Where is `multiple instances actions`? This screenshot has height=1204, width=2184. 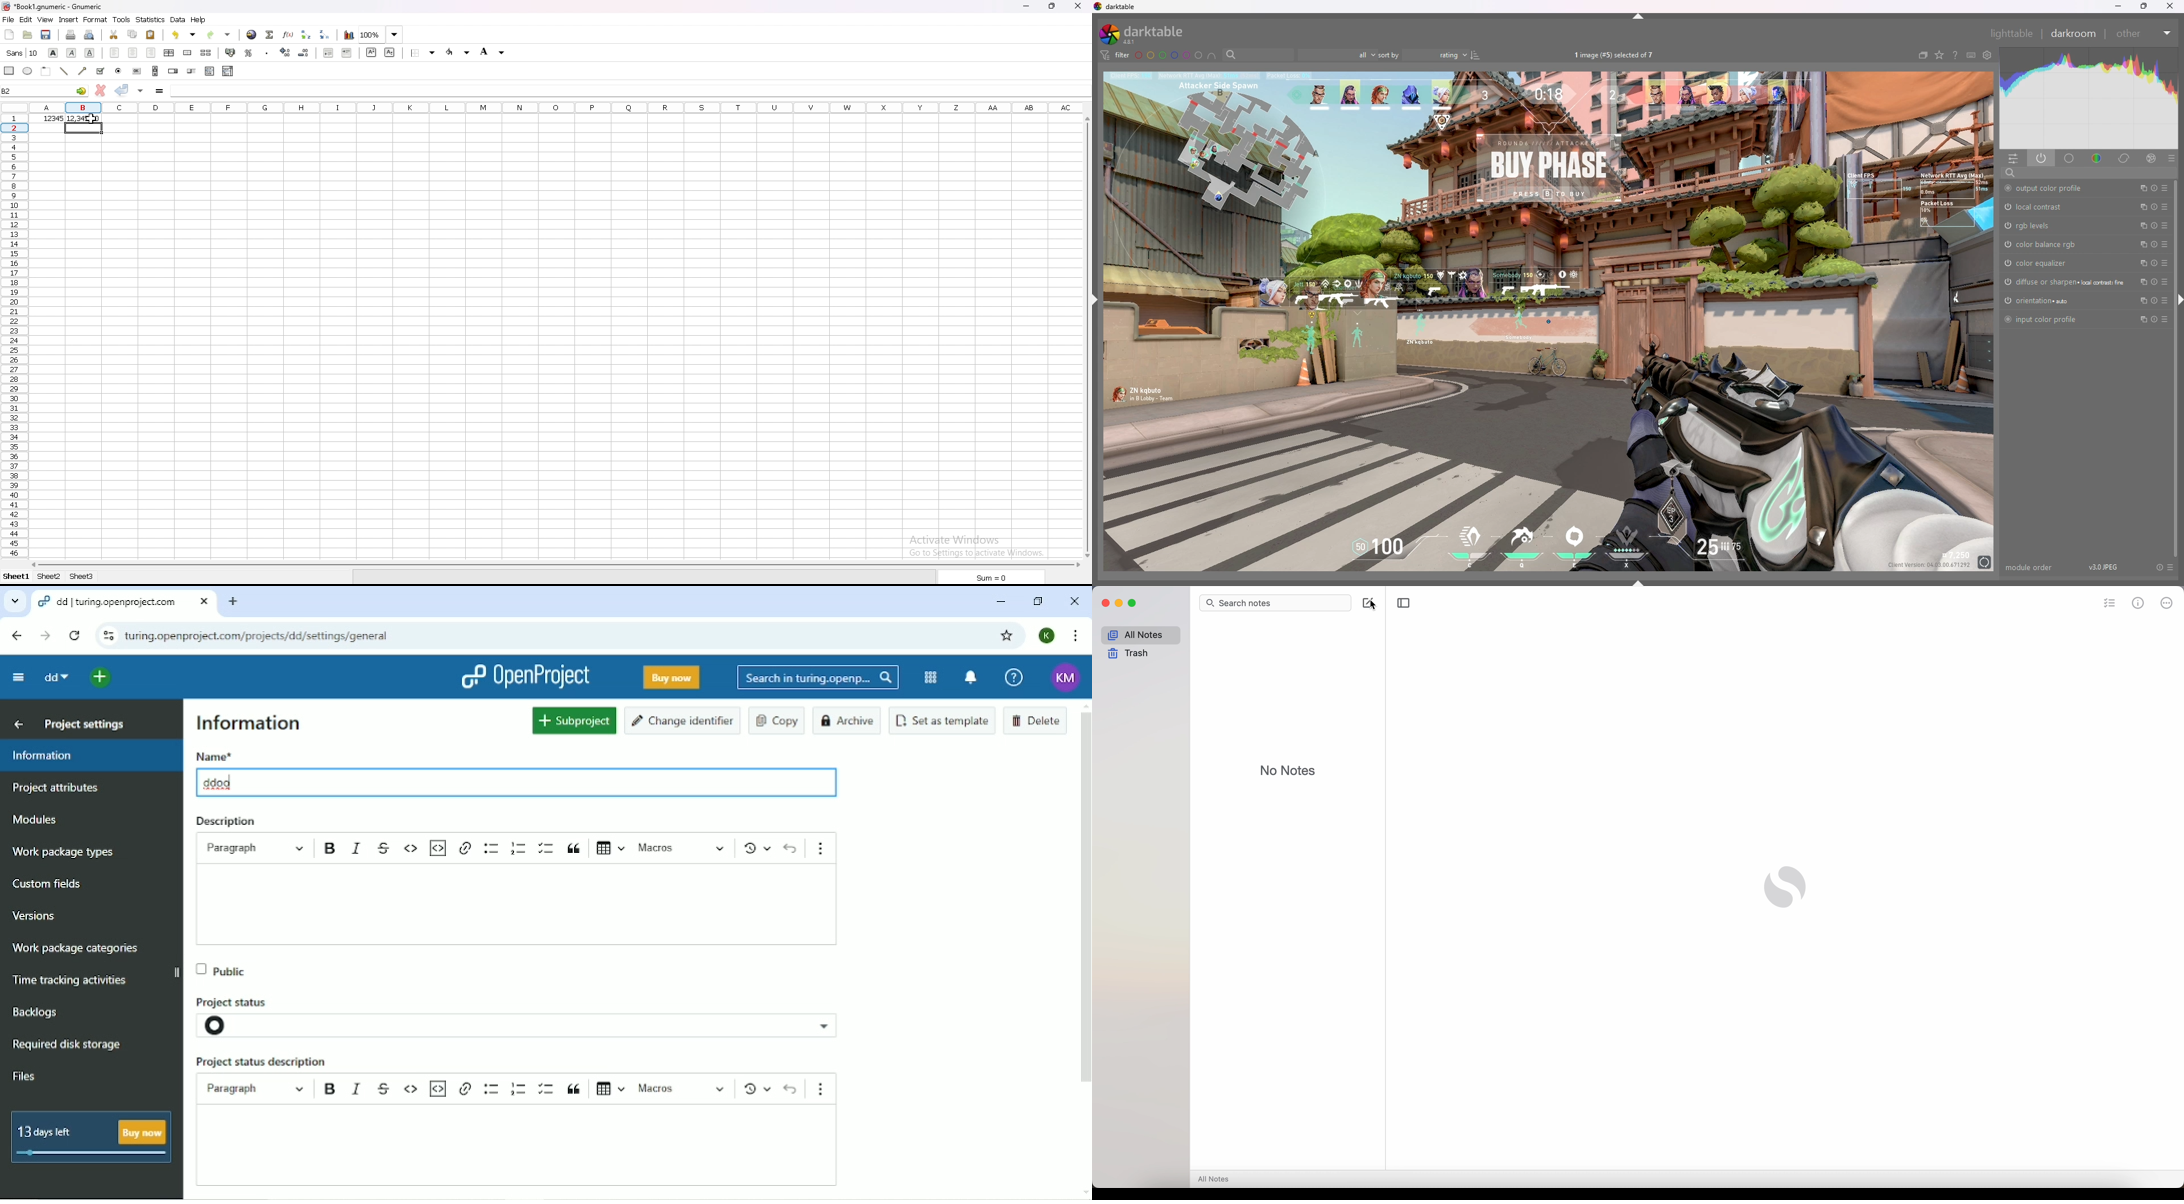
multiple instances actions is located at coordinates (2140, 206).